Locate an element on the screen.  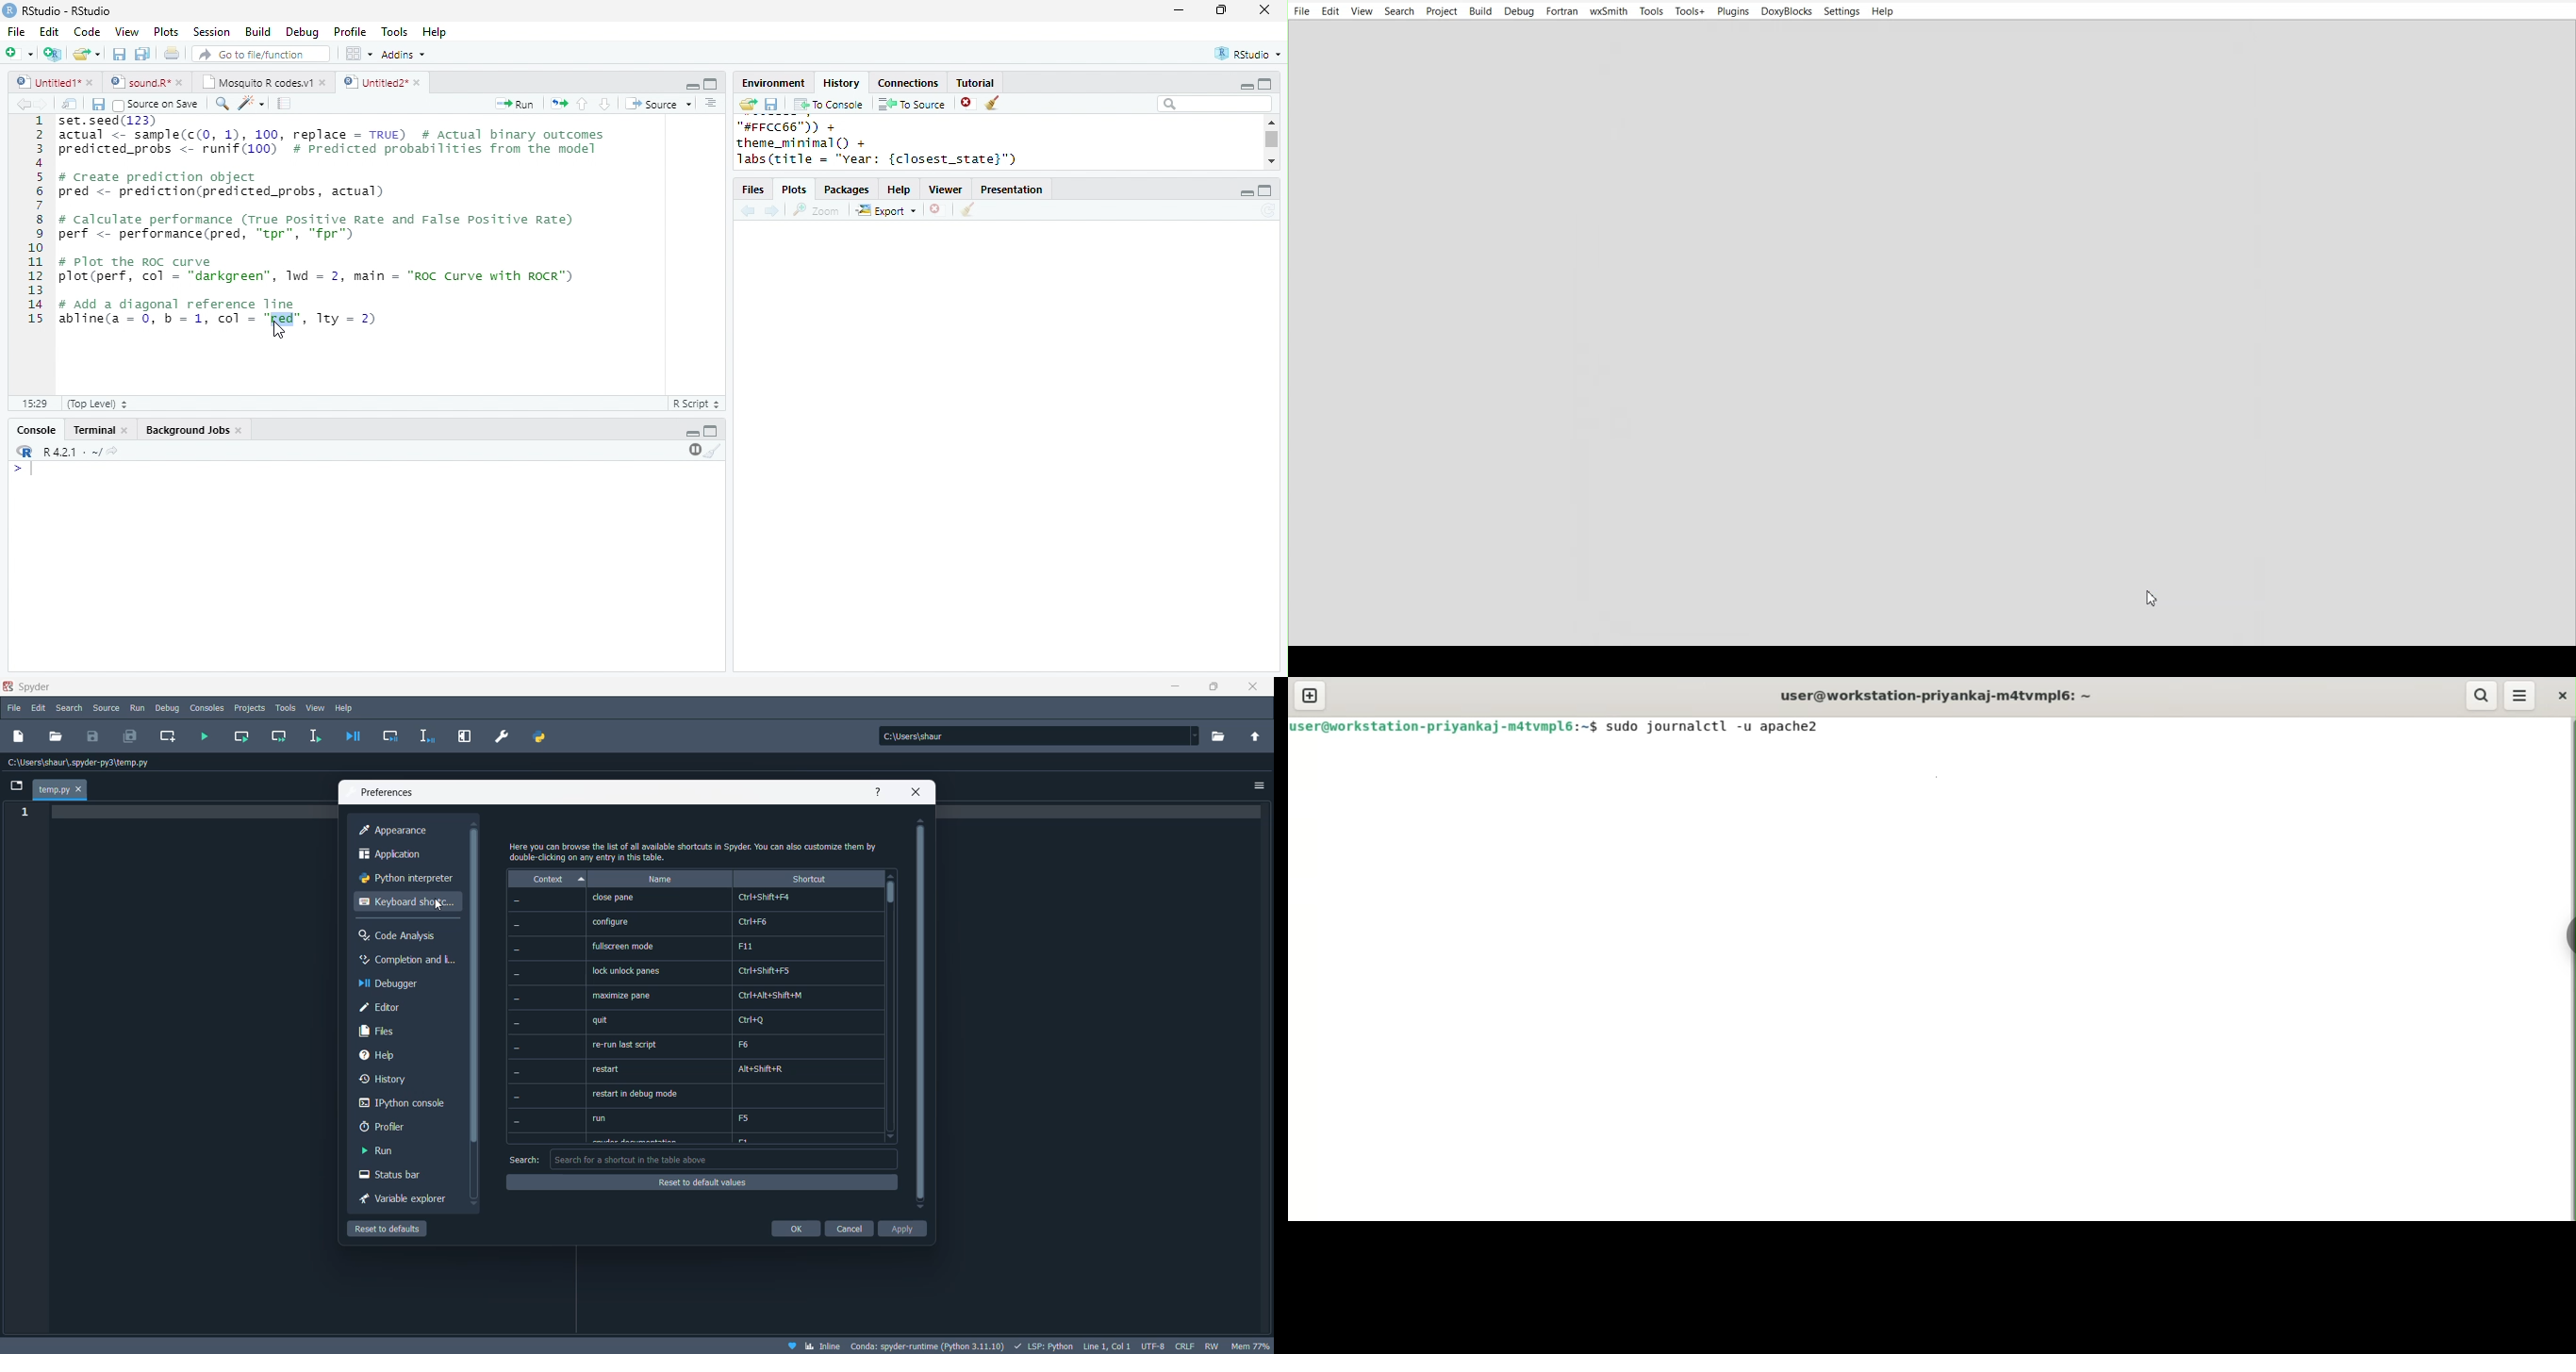
Plots is located at coordinates (796, 190).